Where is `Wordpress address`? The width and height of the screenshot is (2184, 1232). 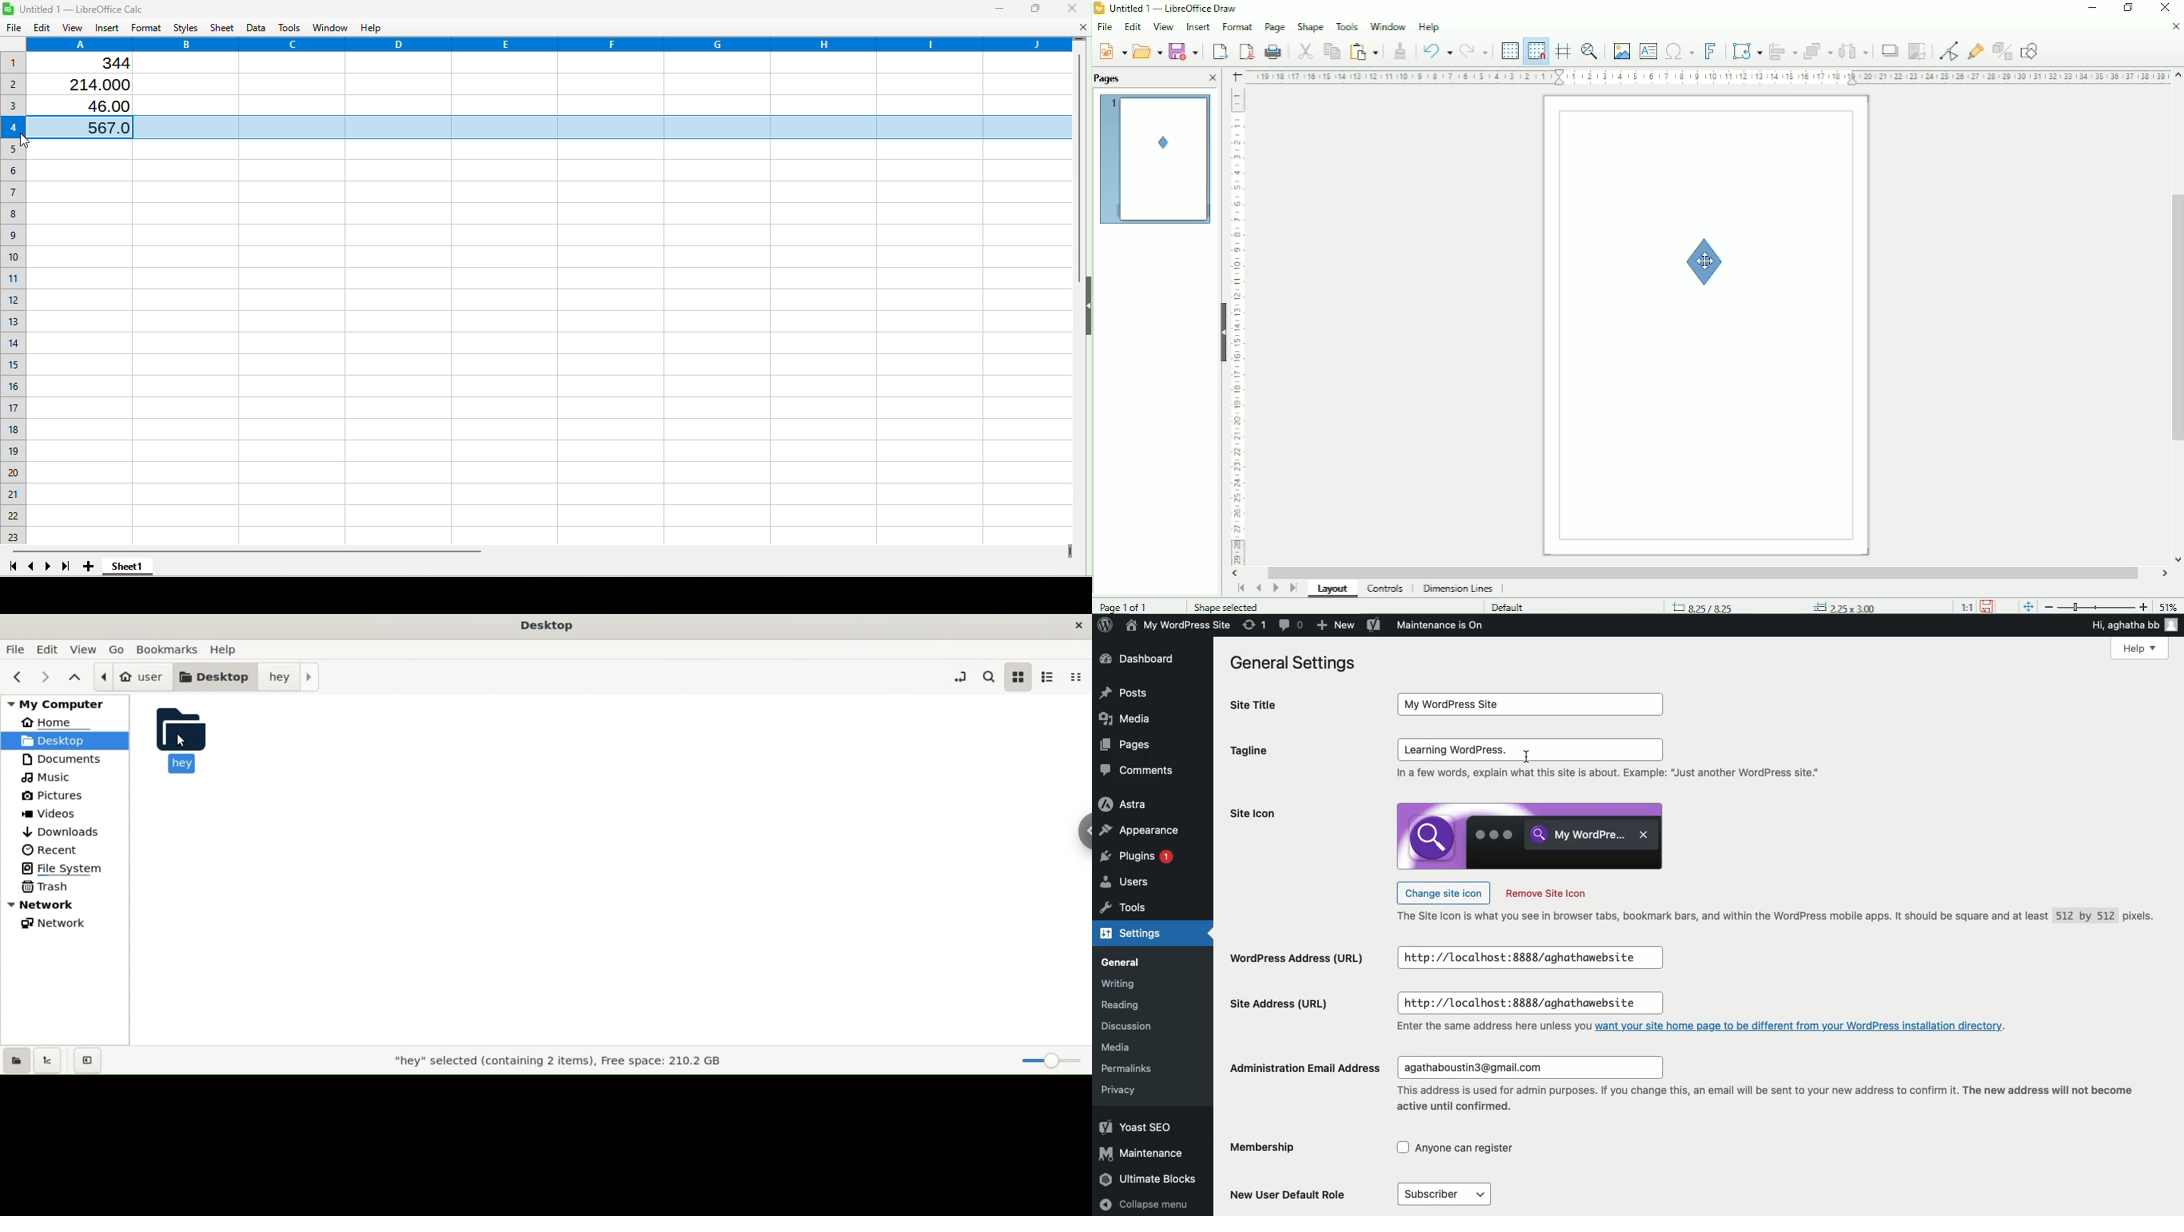
Wordpress address is located at coordinates (1296, 960).